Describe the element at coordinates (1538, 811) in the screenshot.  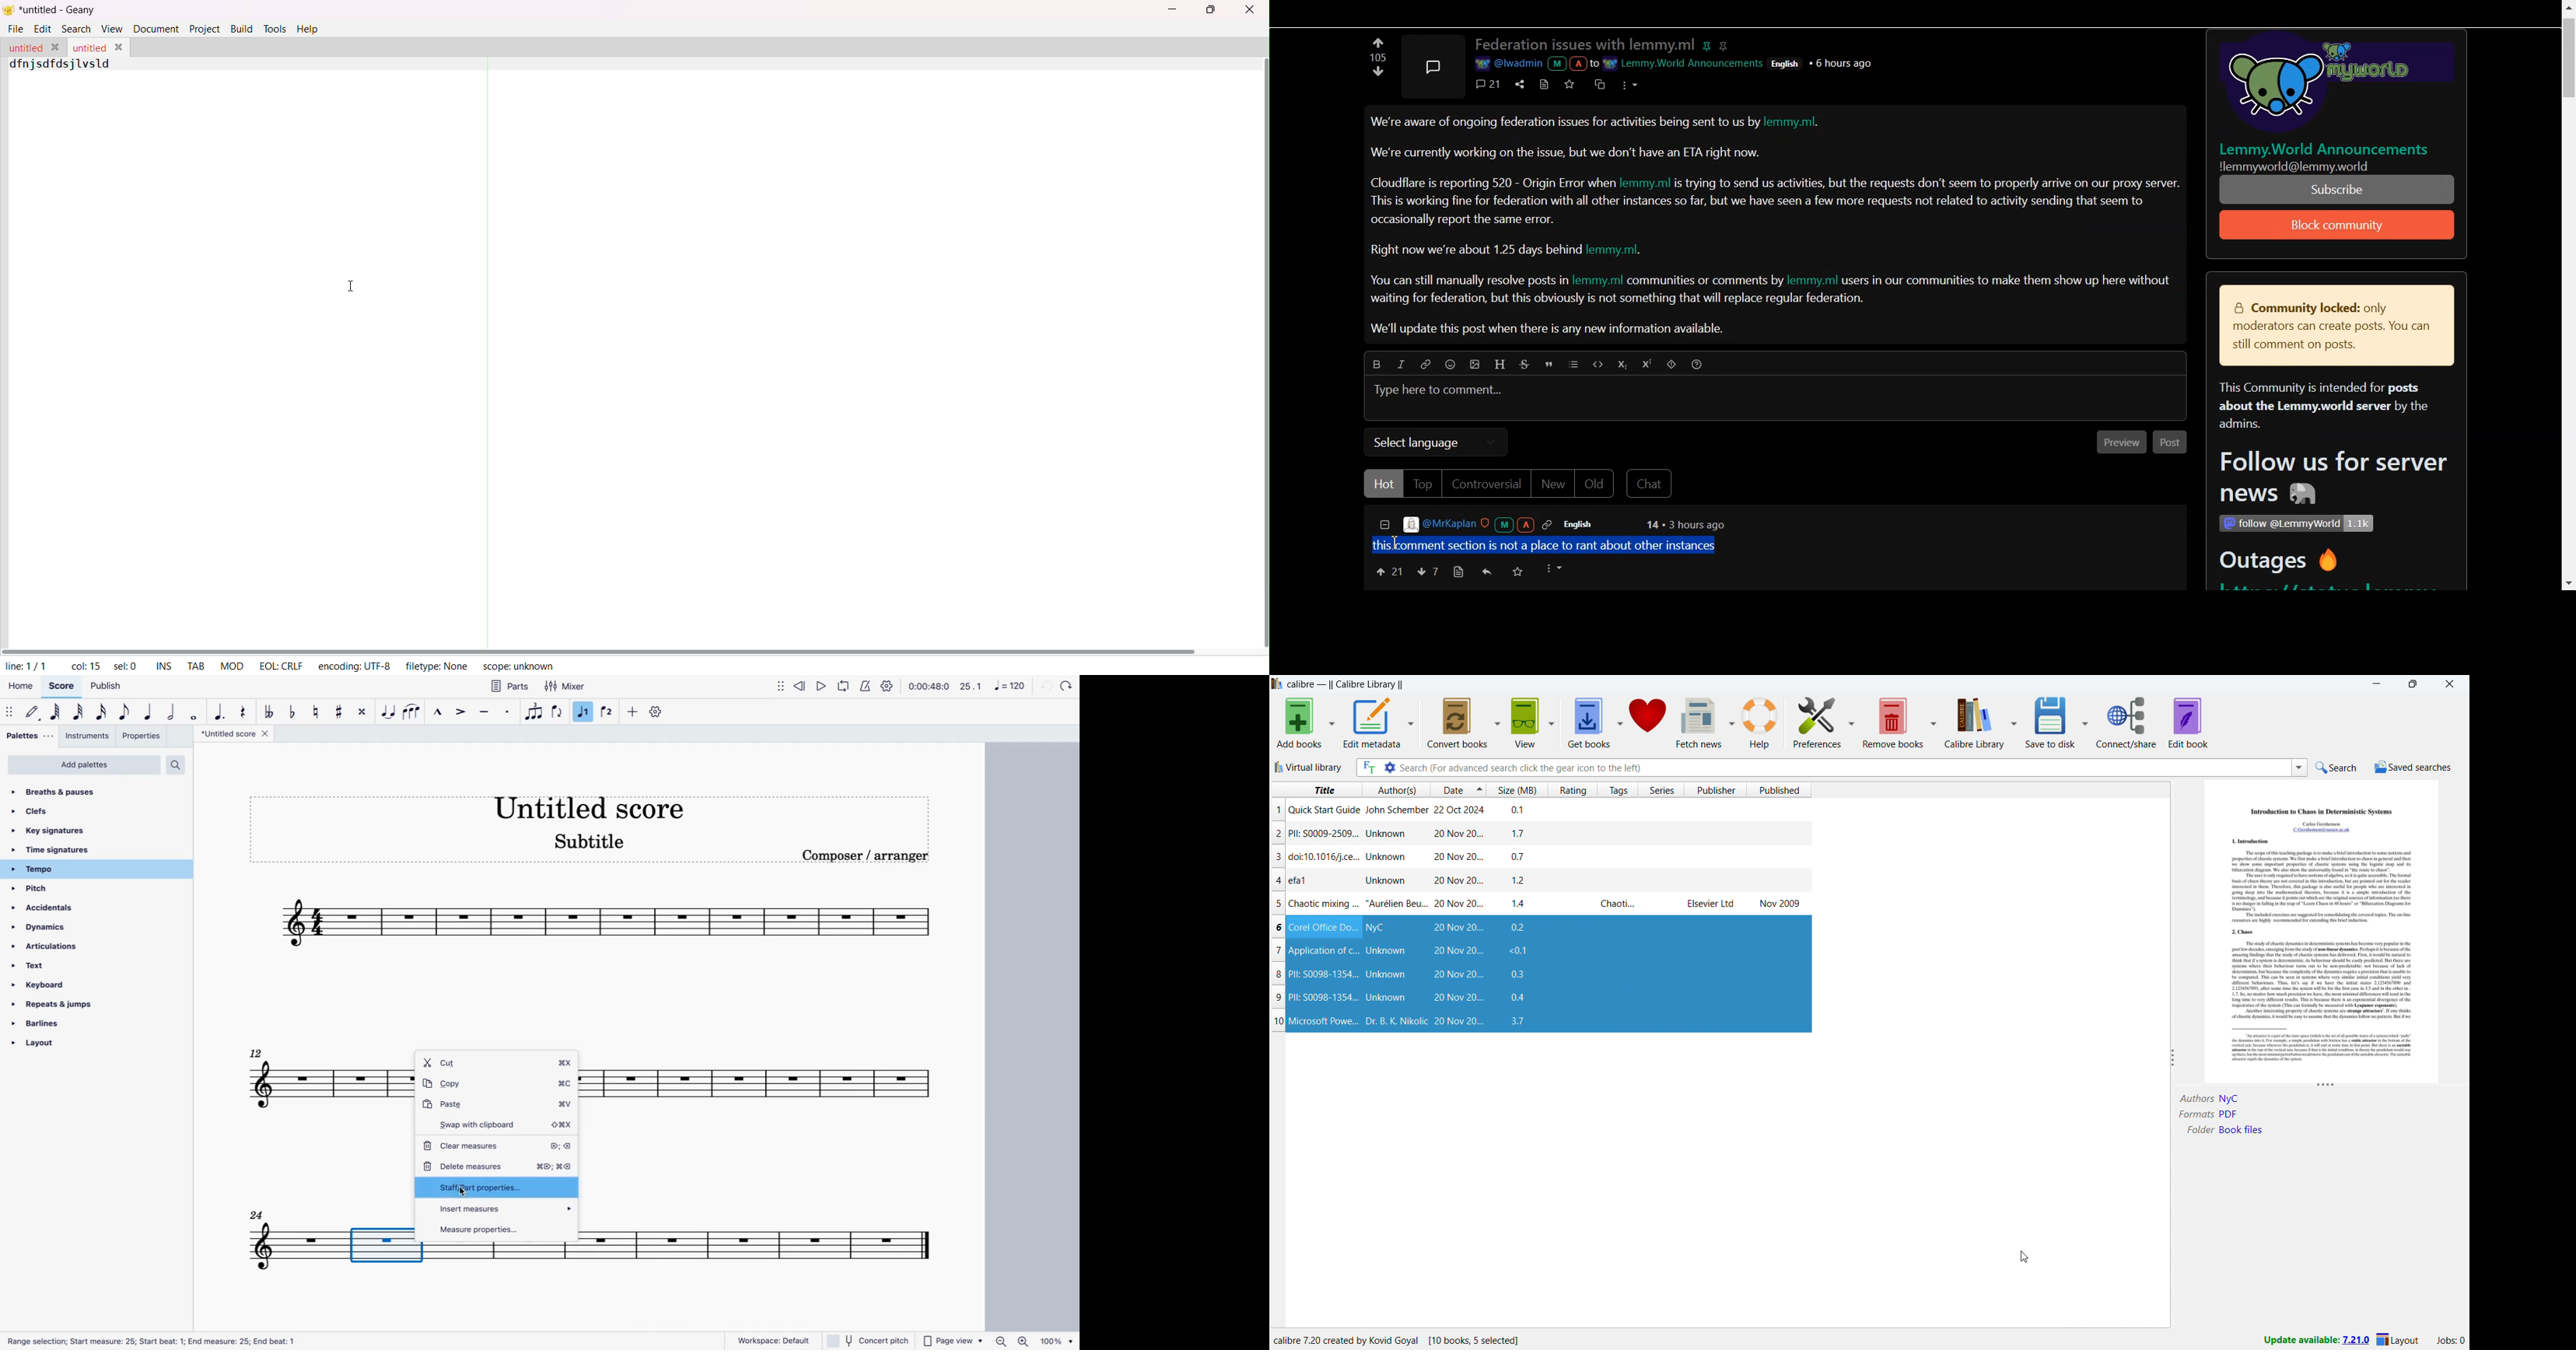
I see `single book entry` at that location.